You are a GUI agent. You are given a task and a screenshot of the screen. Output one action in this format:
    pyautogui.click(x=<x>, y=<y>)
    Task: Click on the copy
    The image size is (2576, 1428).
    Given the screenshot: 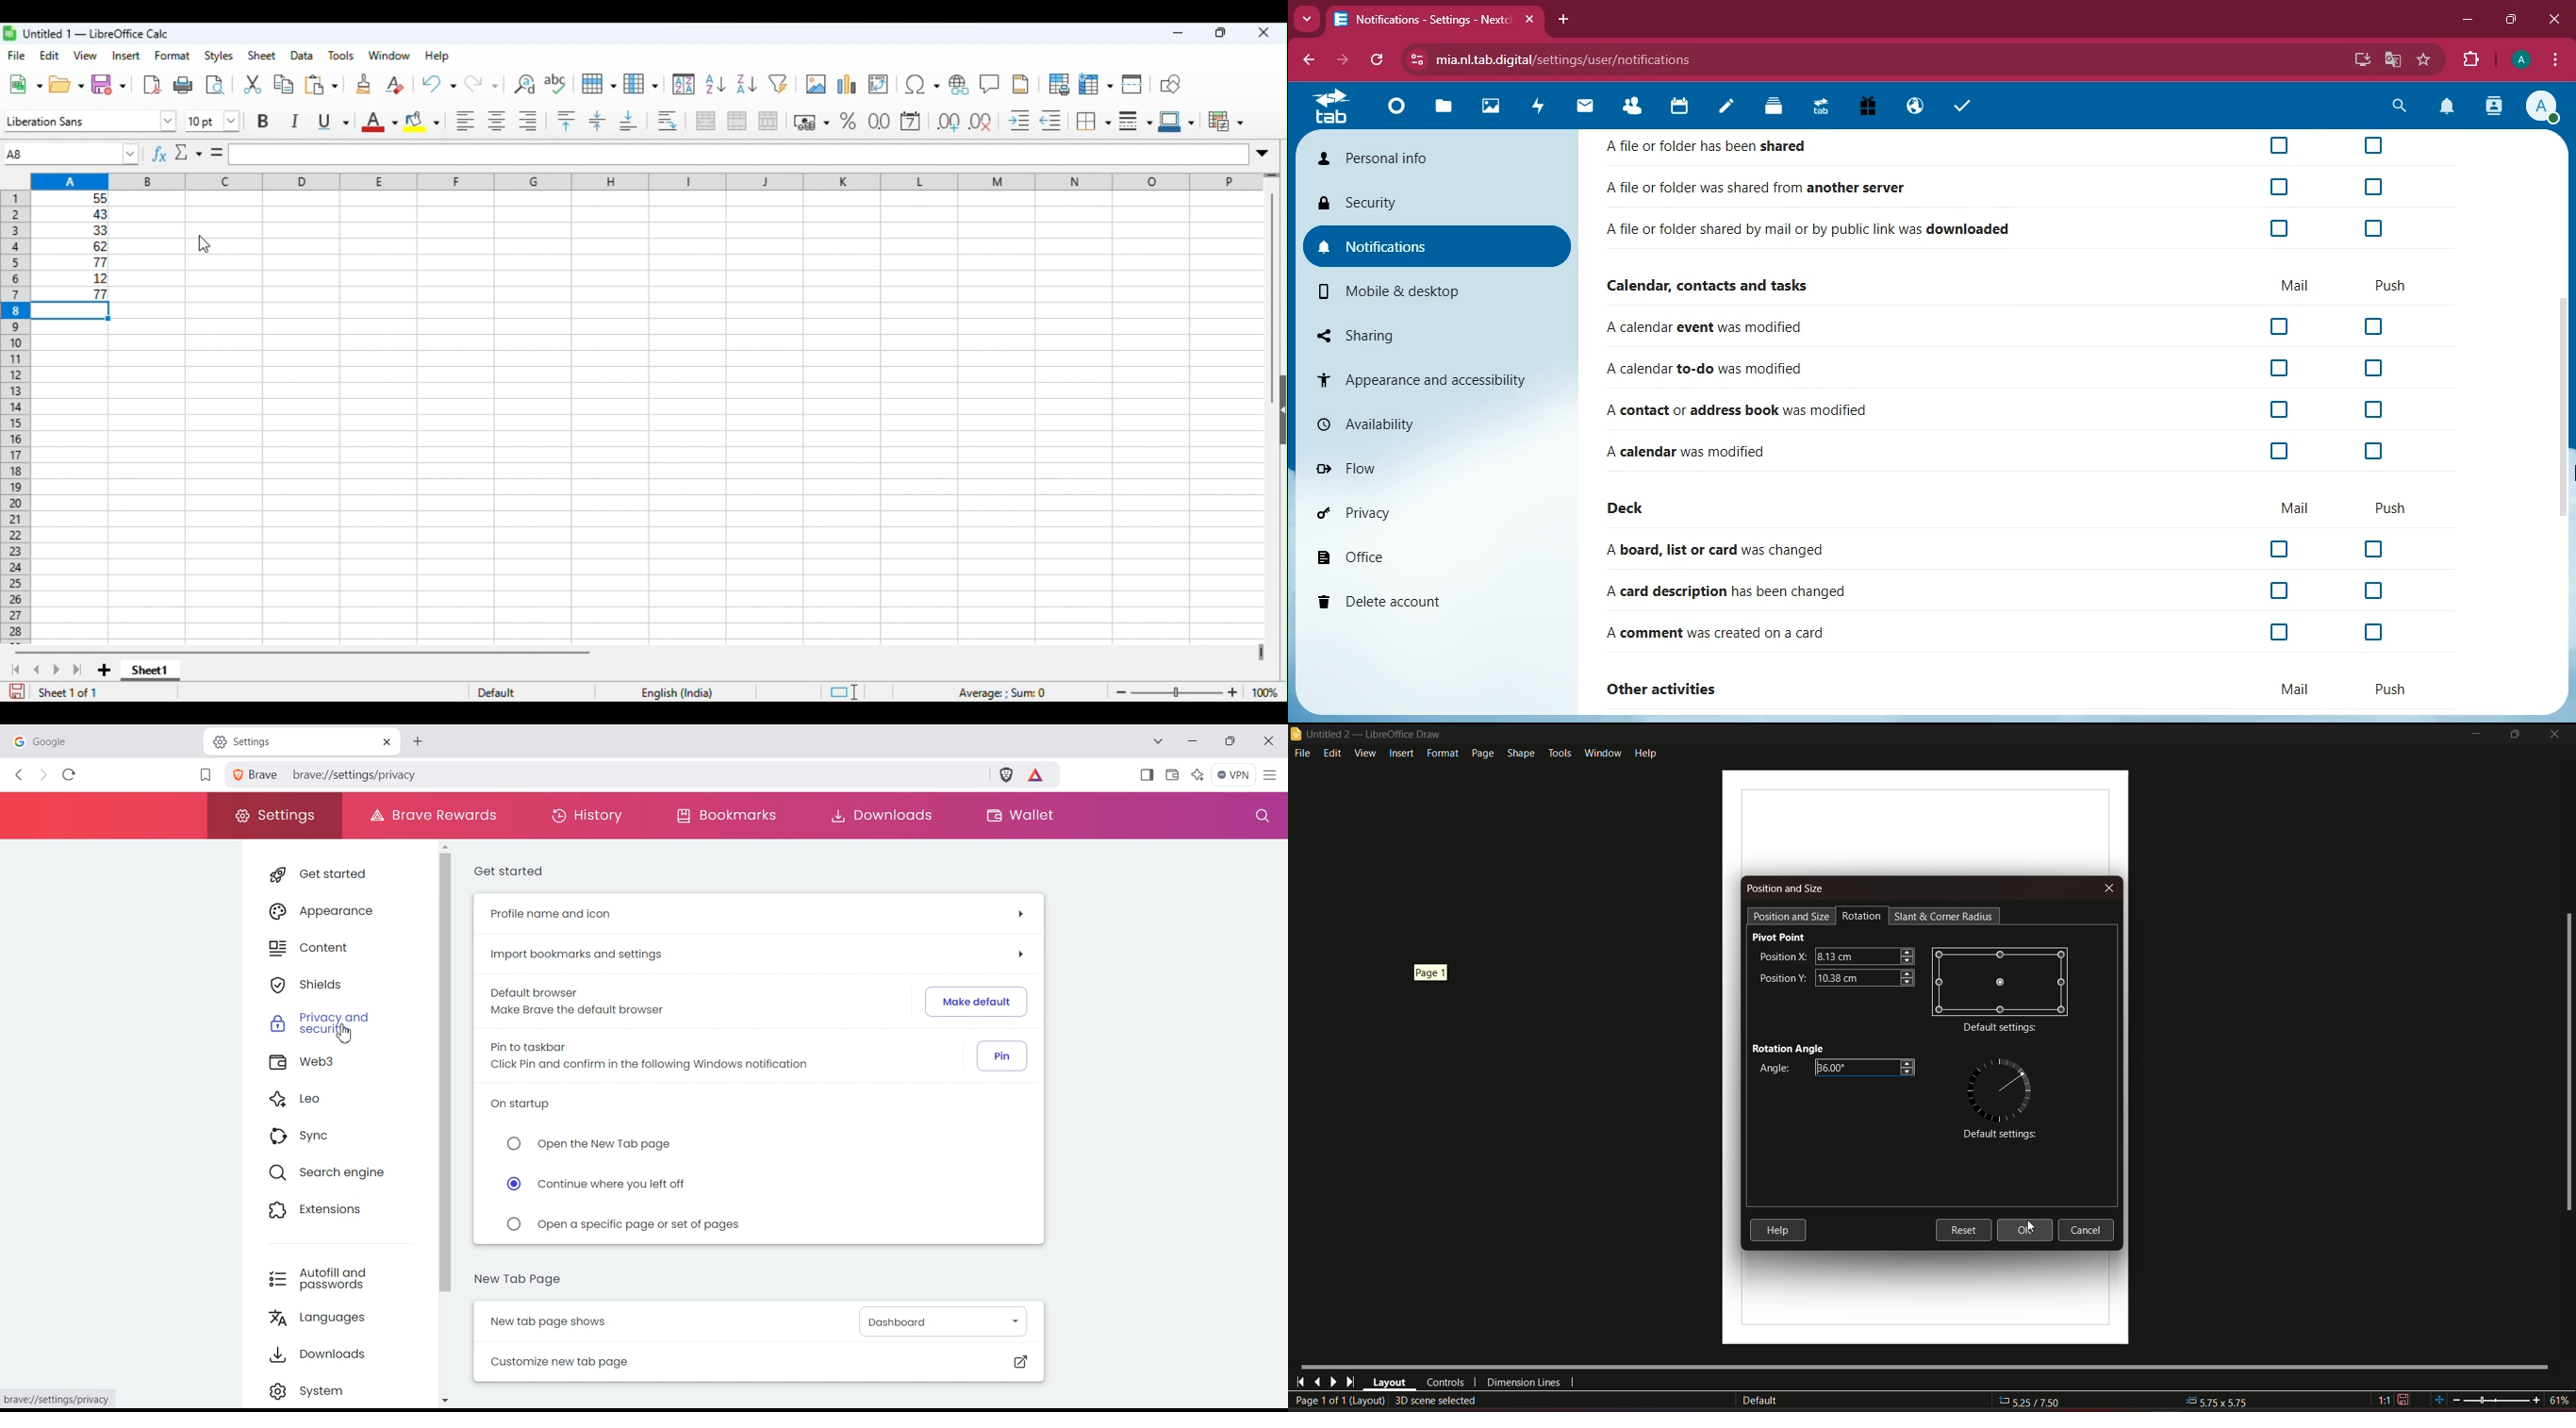 What is the action you would take?
    pyautogui.click(x=283, y=85)
    